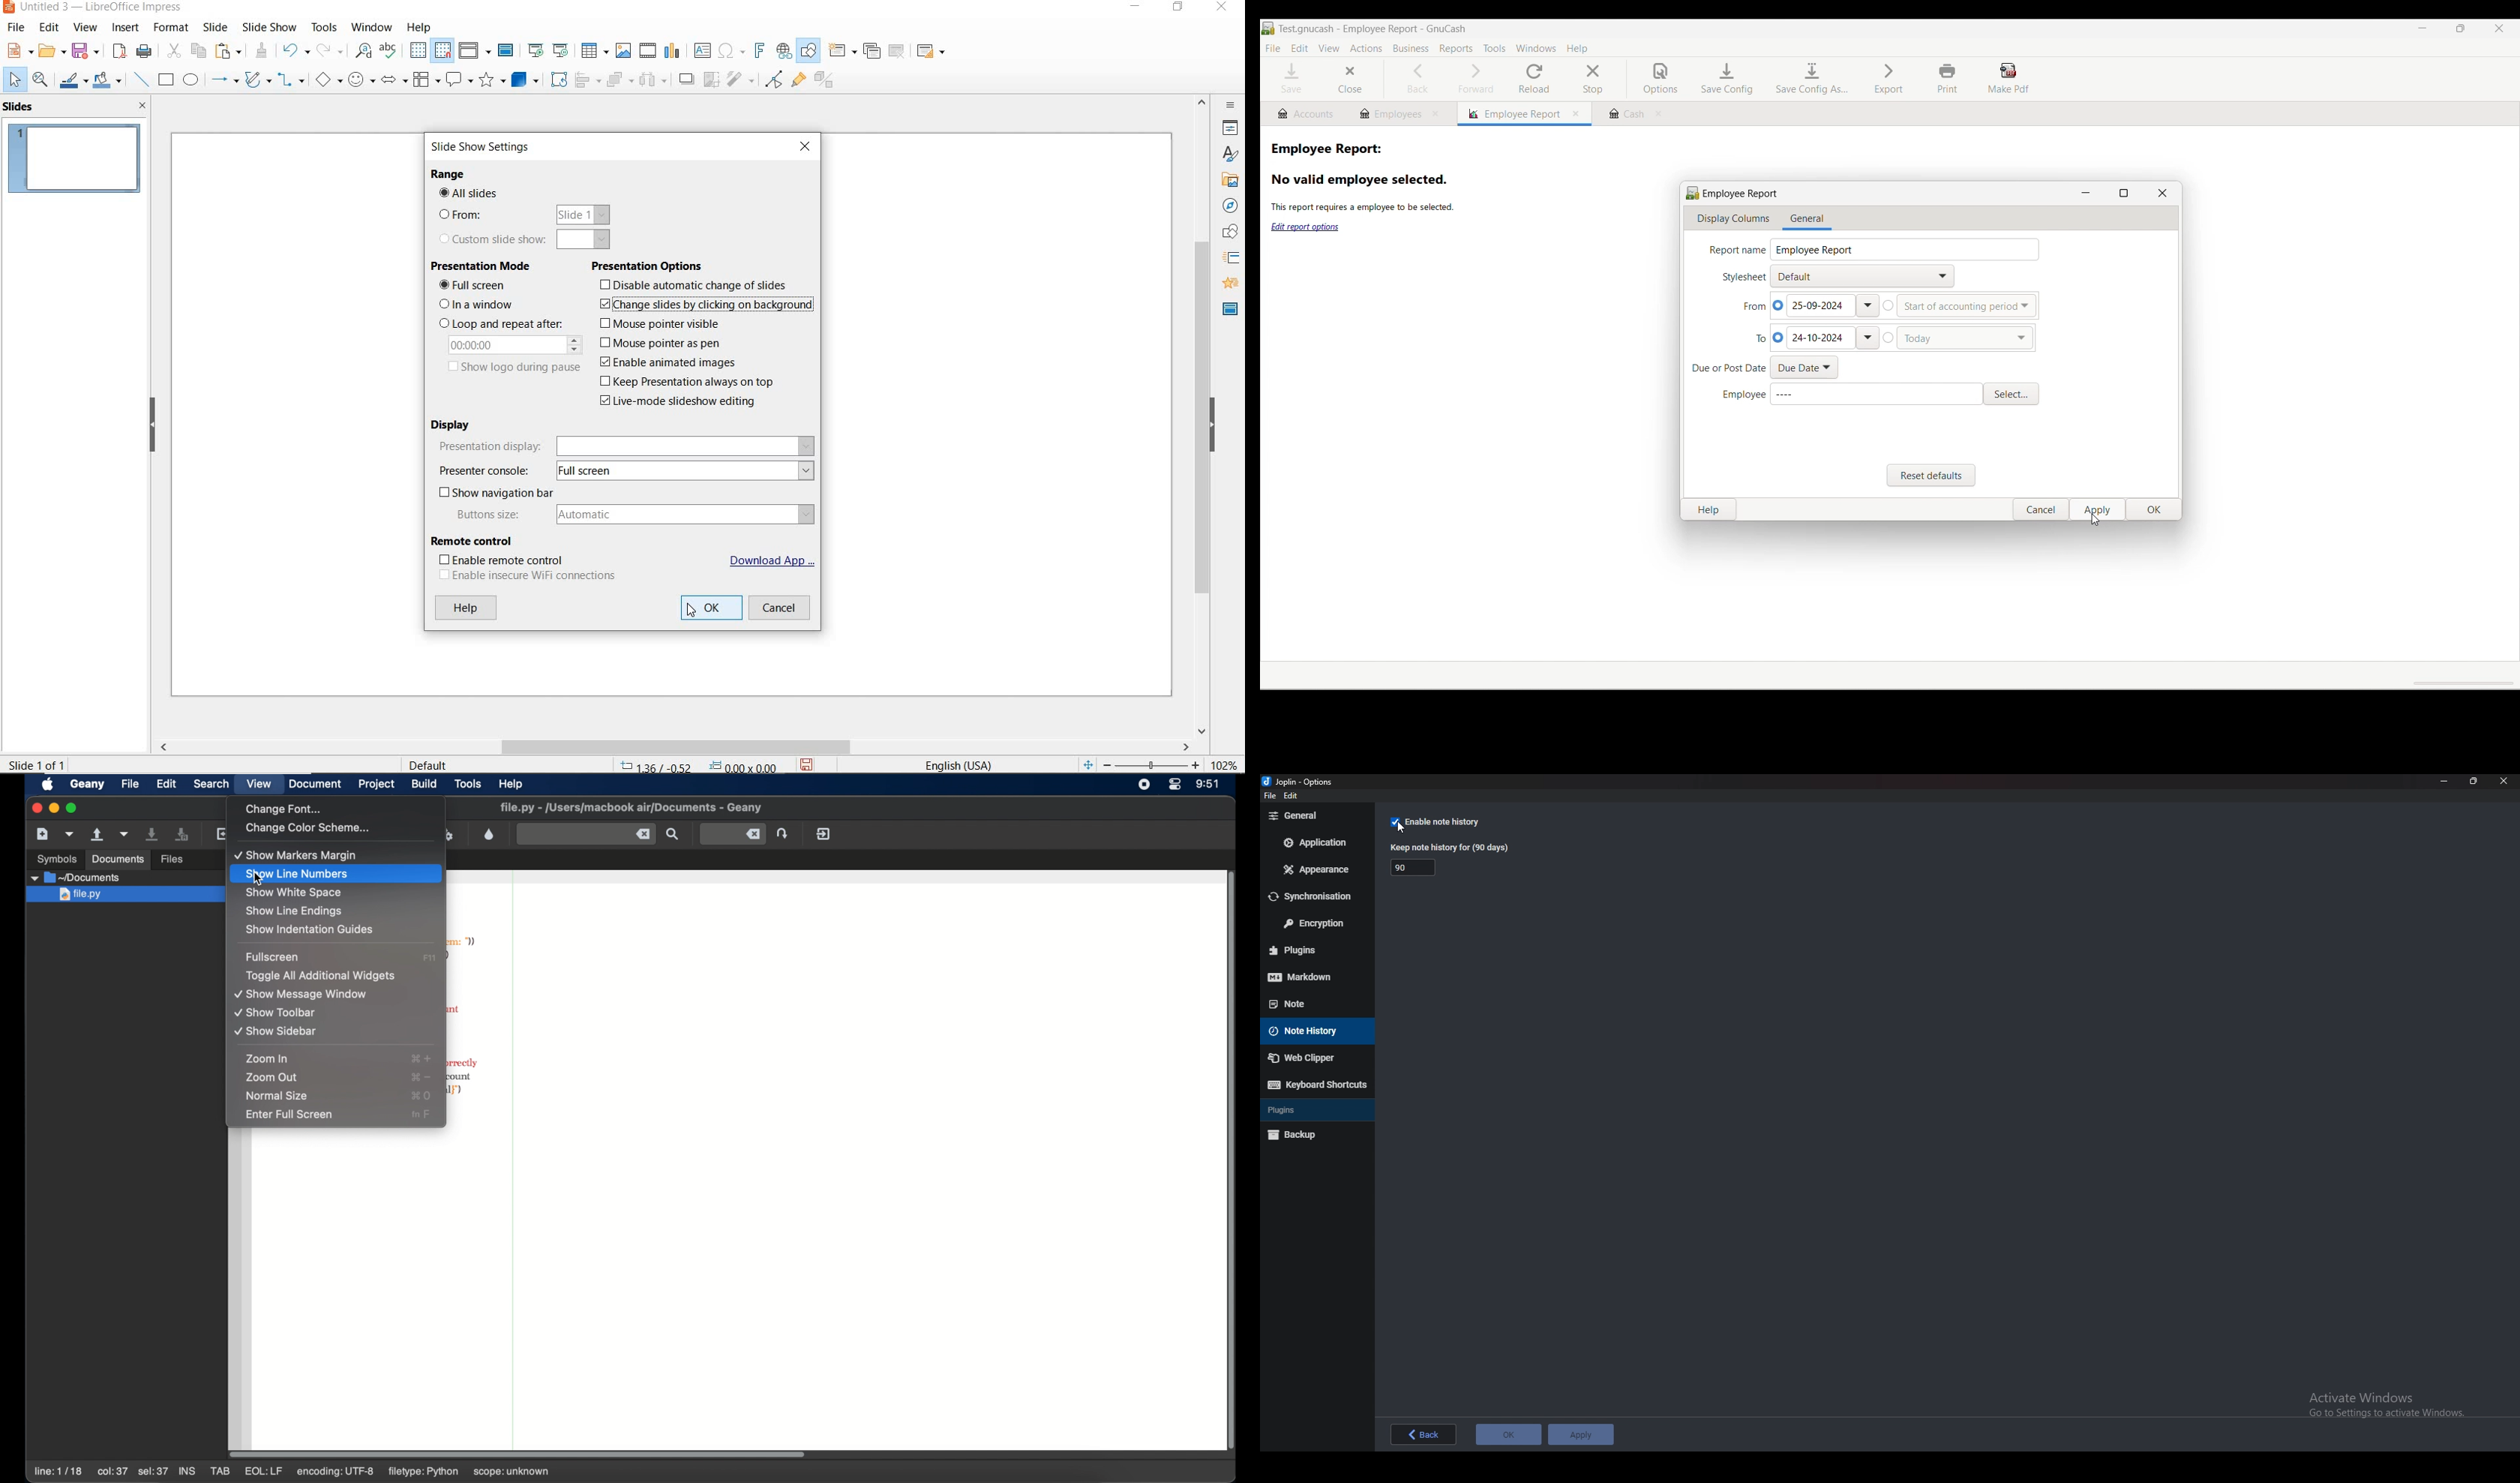 The image size is (2520, 1484). I want to click on CUSTOM SLIDE SHOW, so click(523, 240).